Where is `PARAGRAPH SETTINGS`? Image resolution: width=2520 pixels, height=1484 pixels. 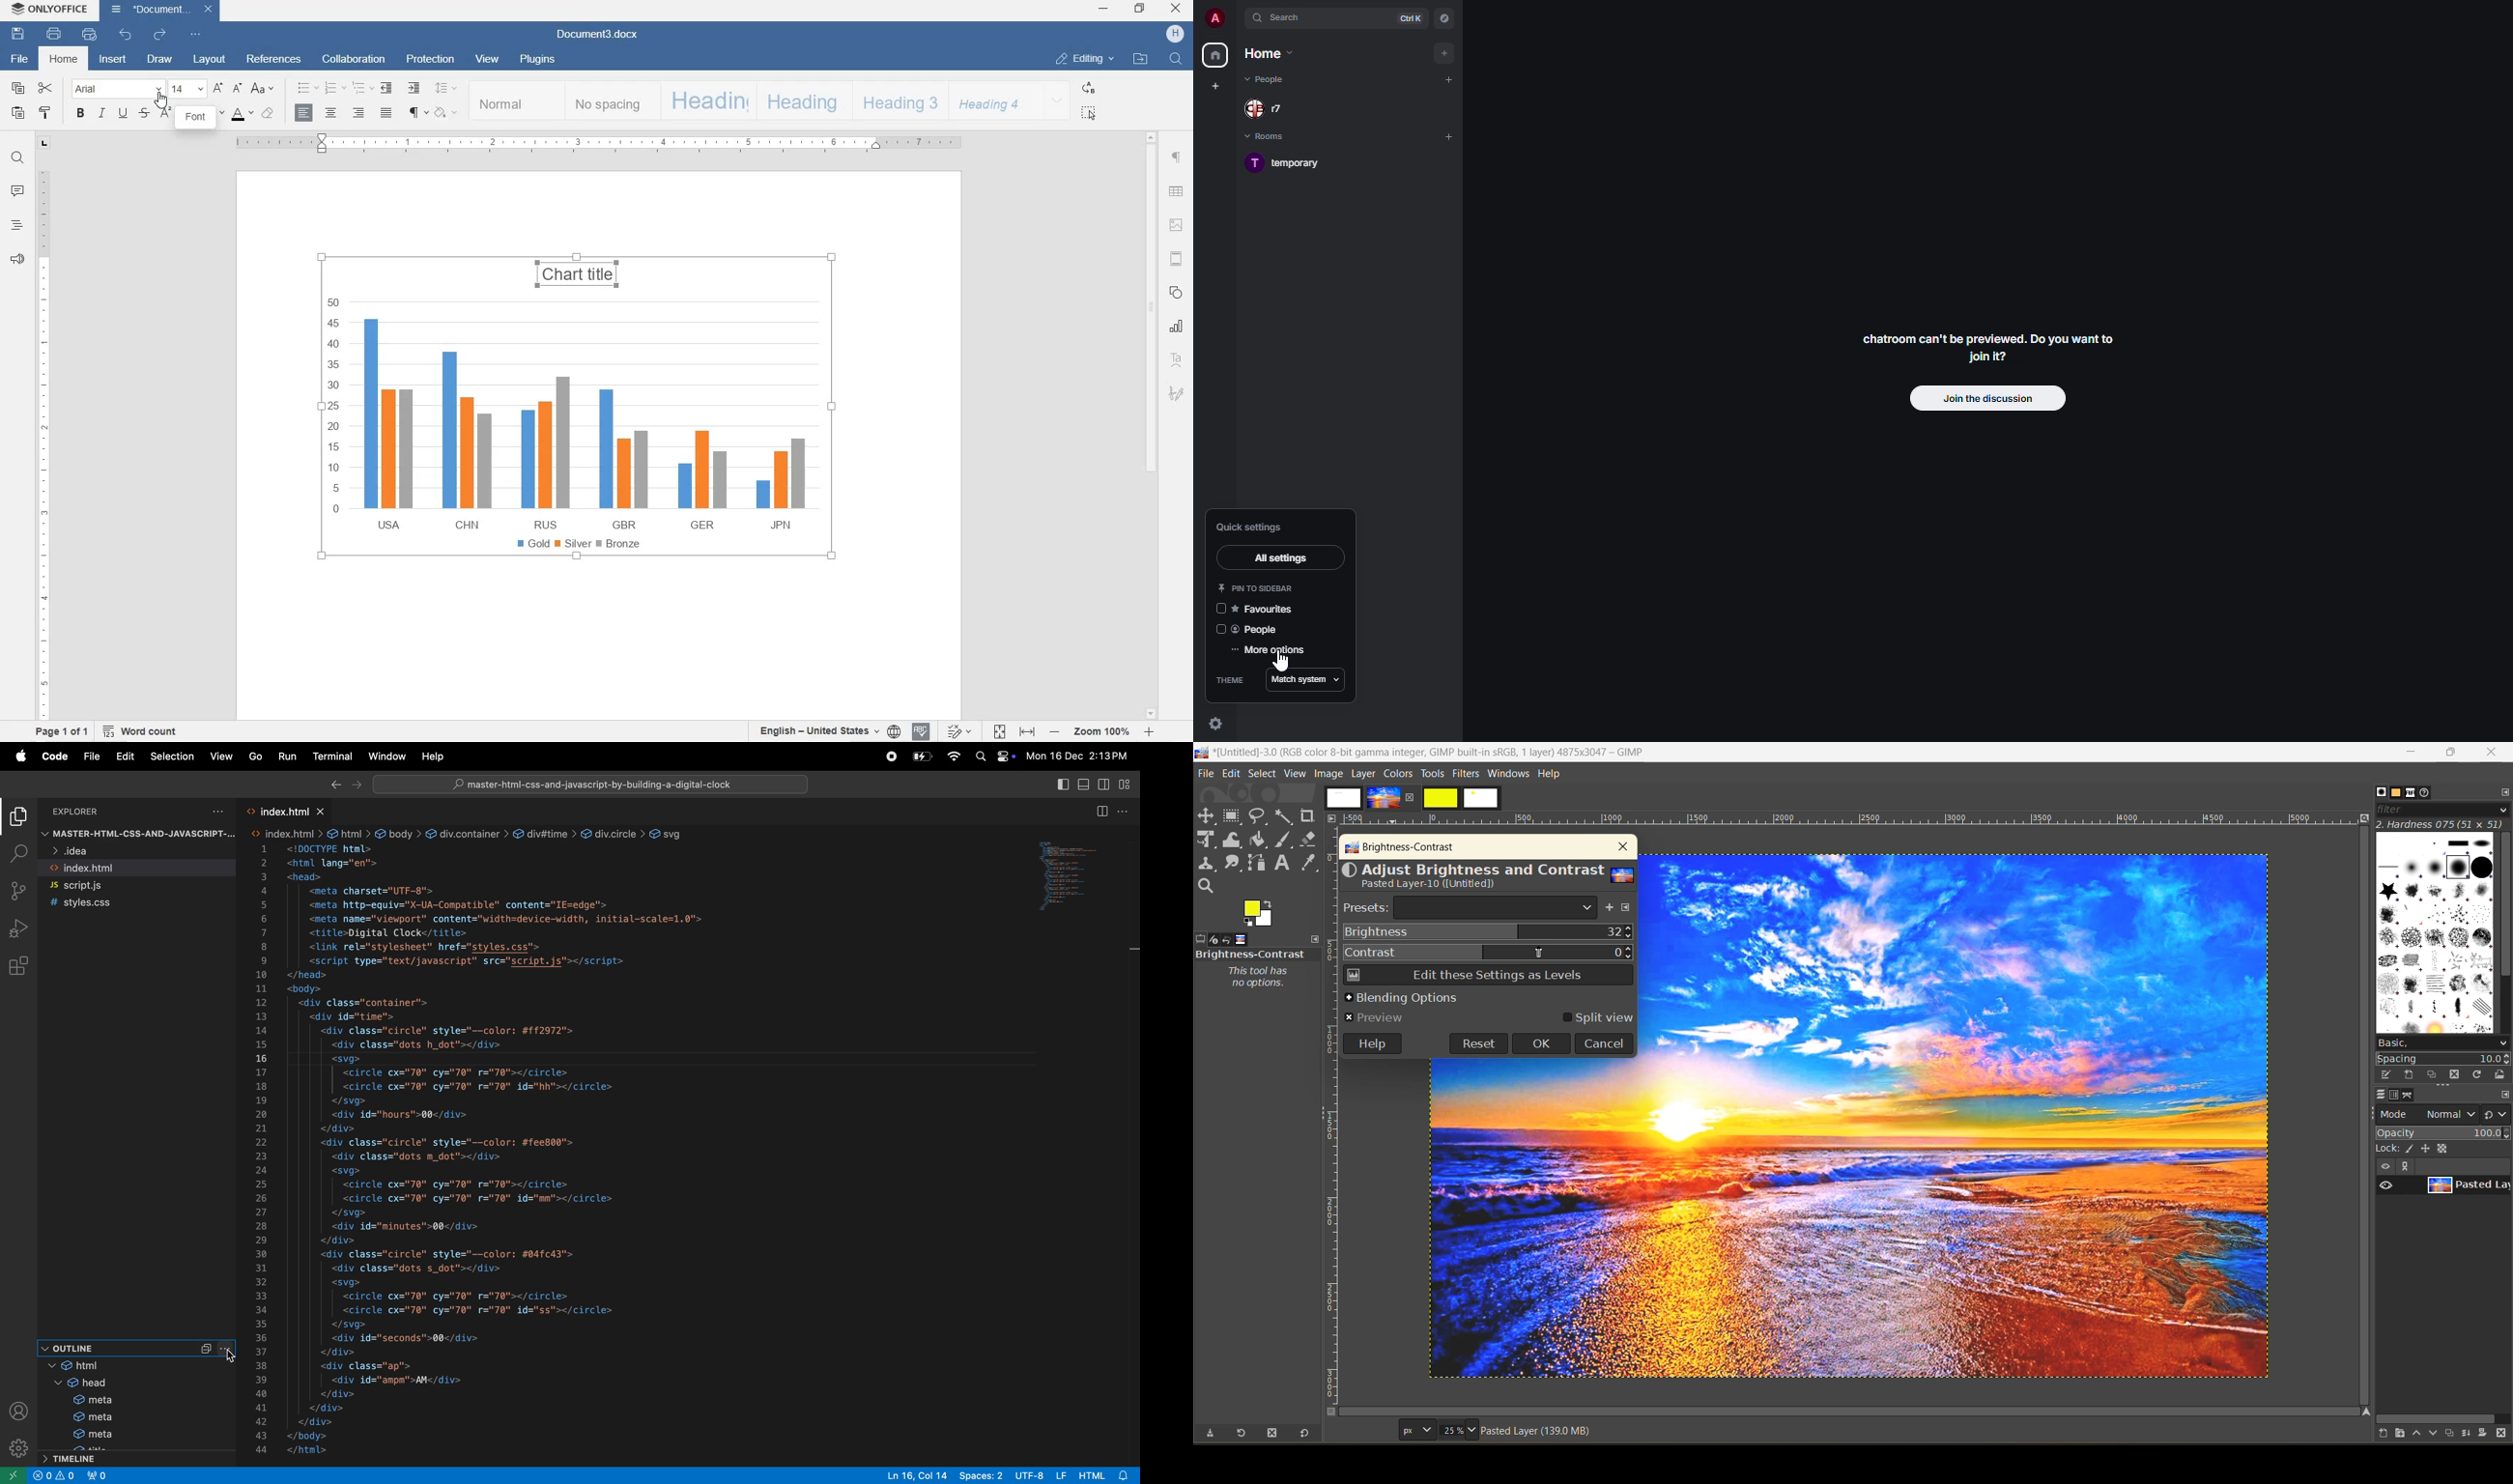
PARAGRAPH SETTINGS is located at coordinates (1177, 157).